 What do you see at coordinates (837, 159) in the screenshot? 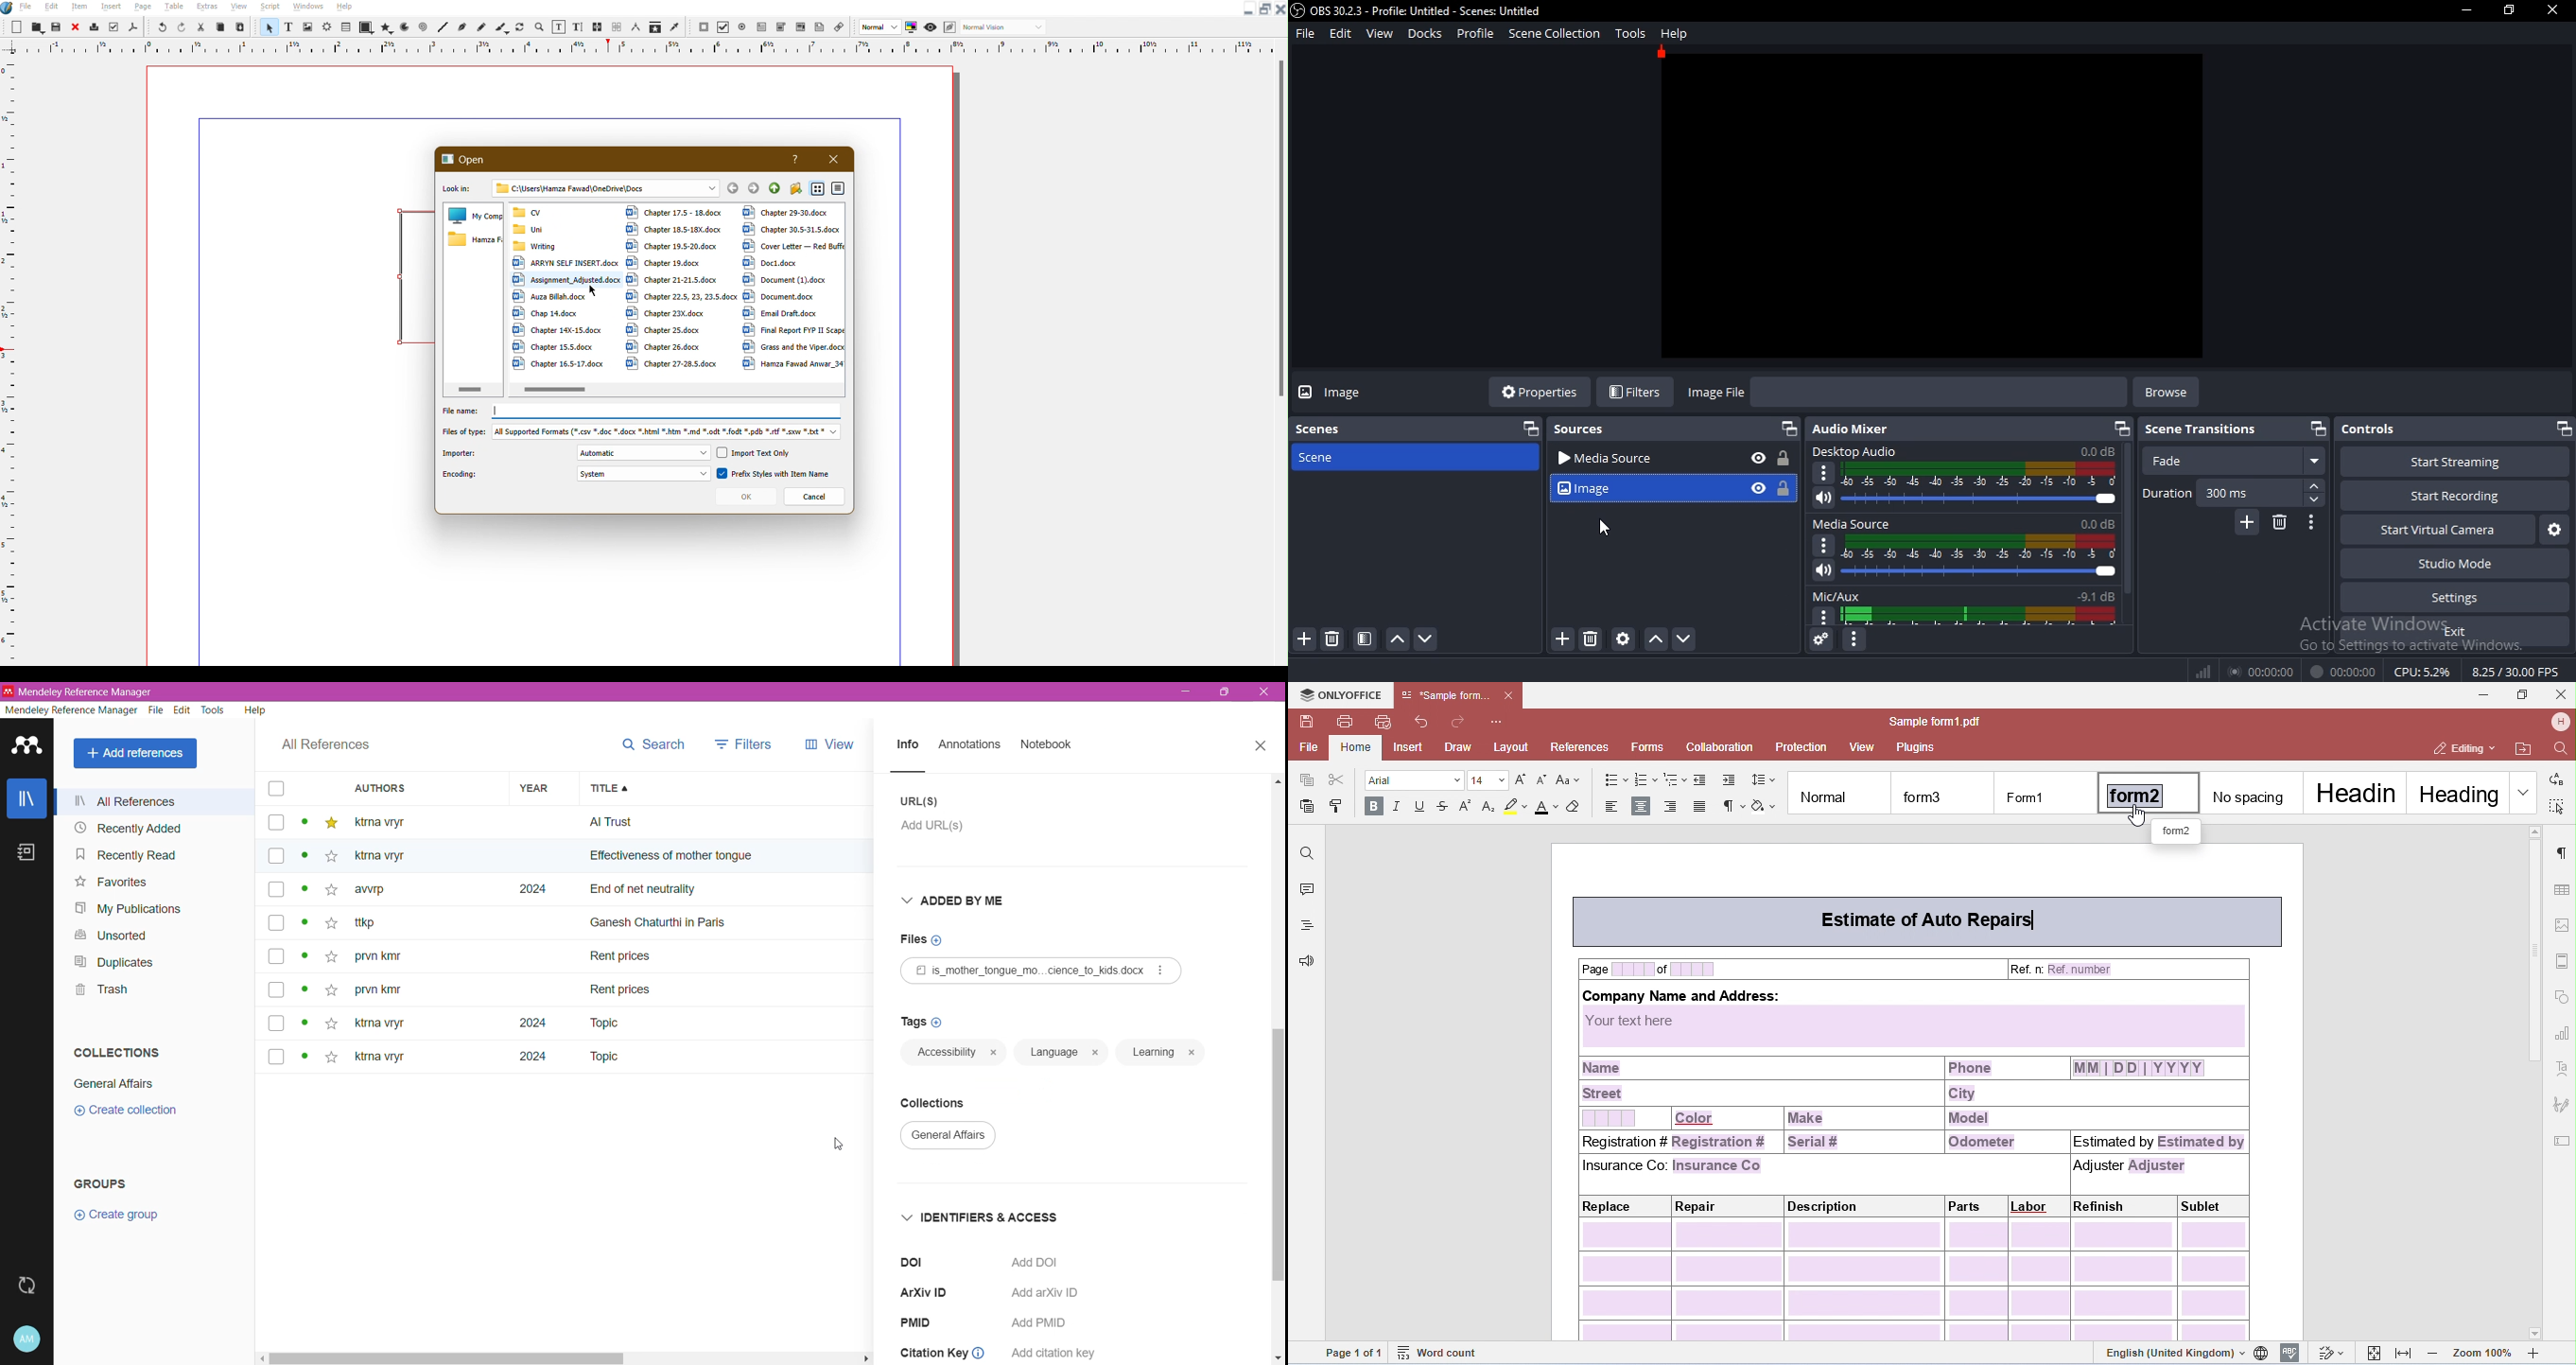
I see `Close` at bounding box center [837, 159].